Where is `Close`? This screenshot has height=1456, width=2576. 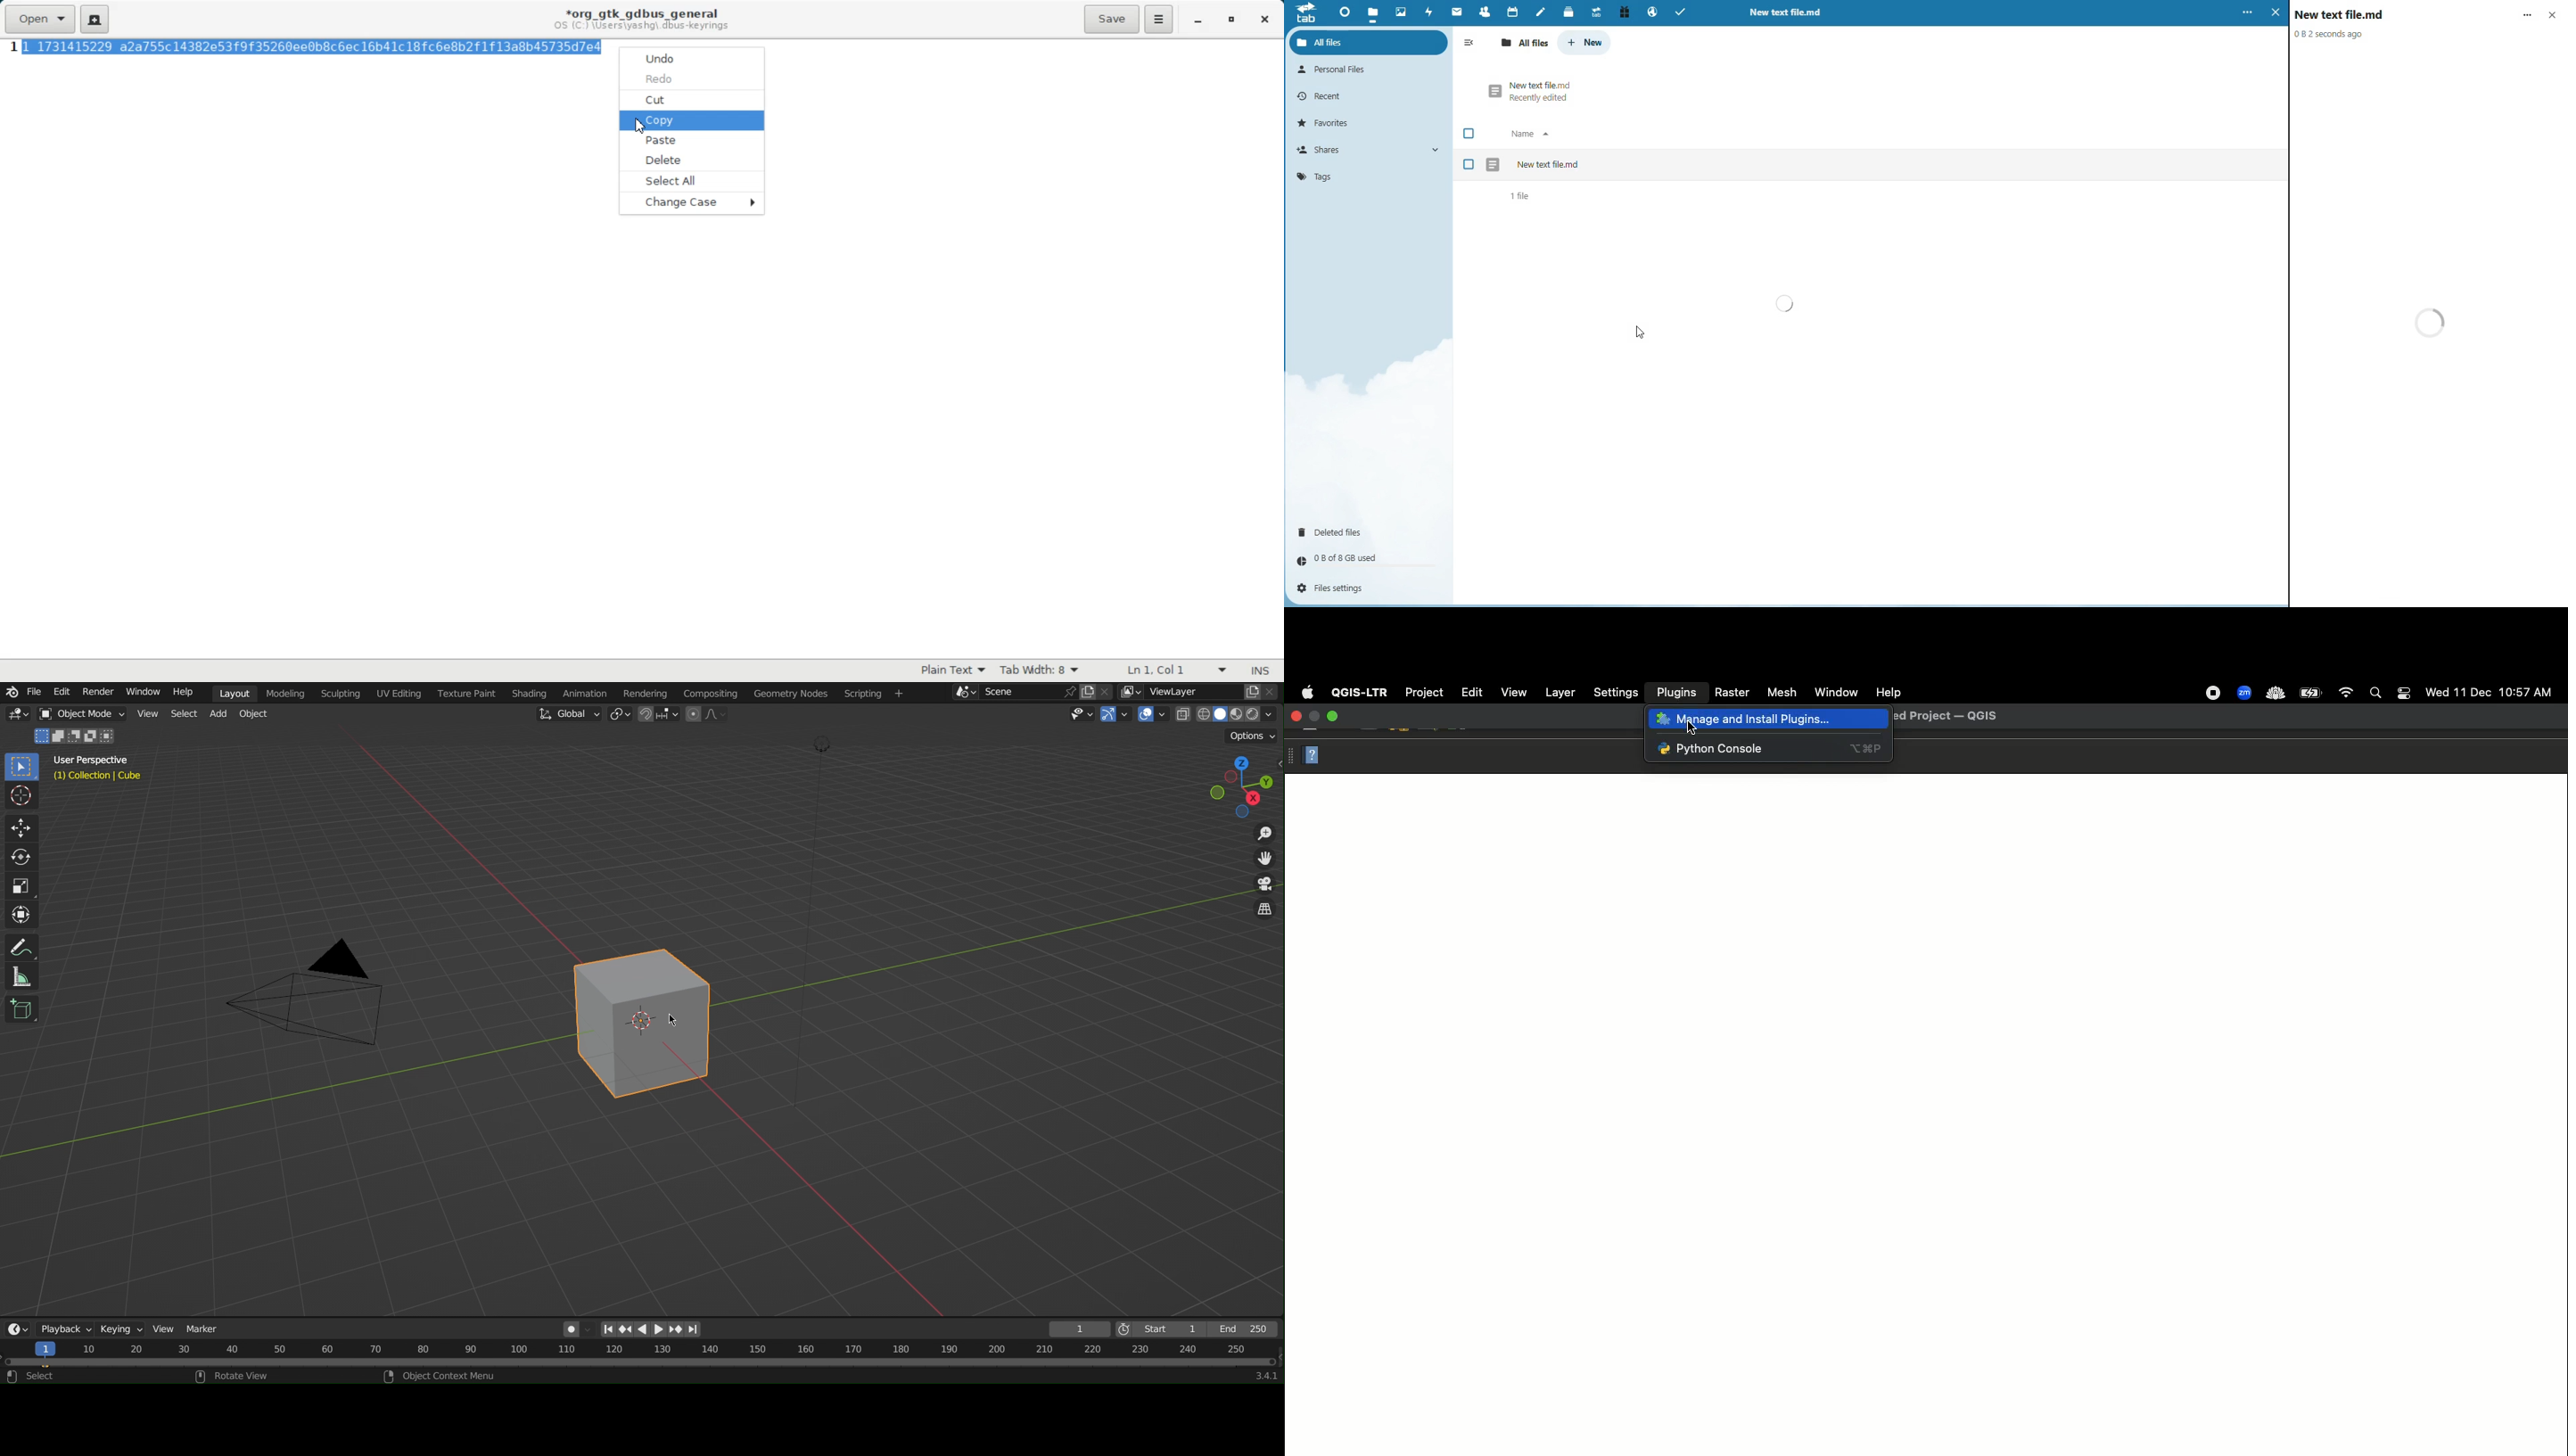 Close is located at coordinates (1275, 692).